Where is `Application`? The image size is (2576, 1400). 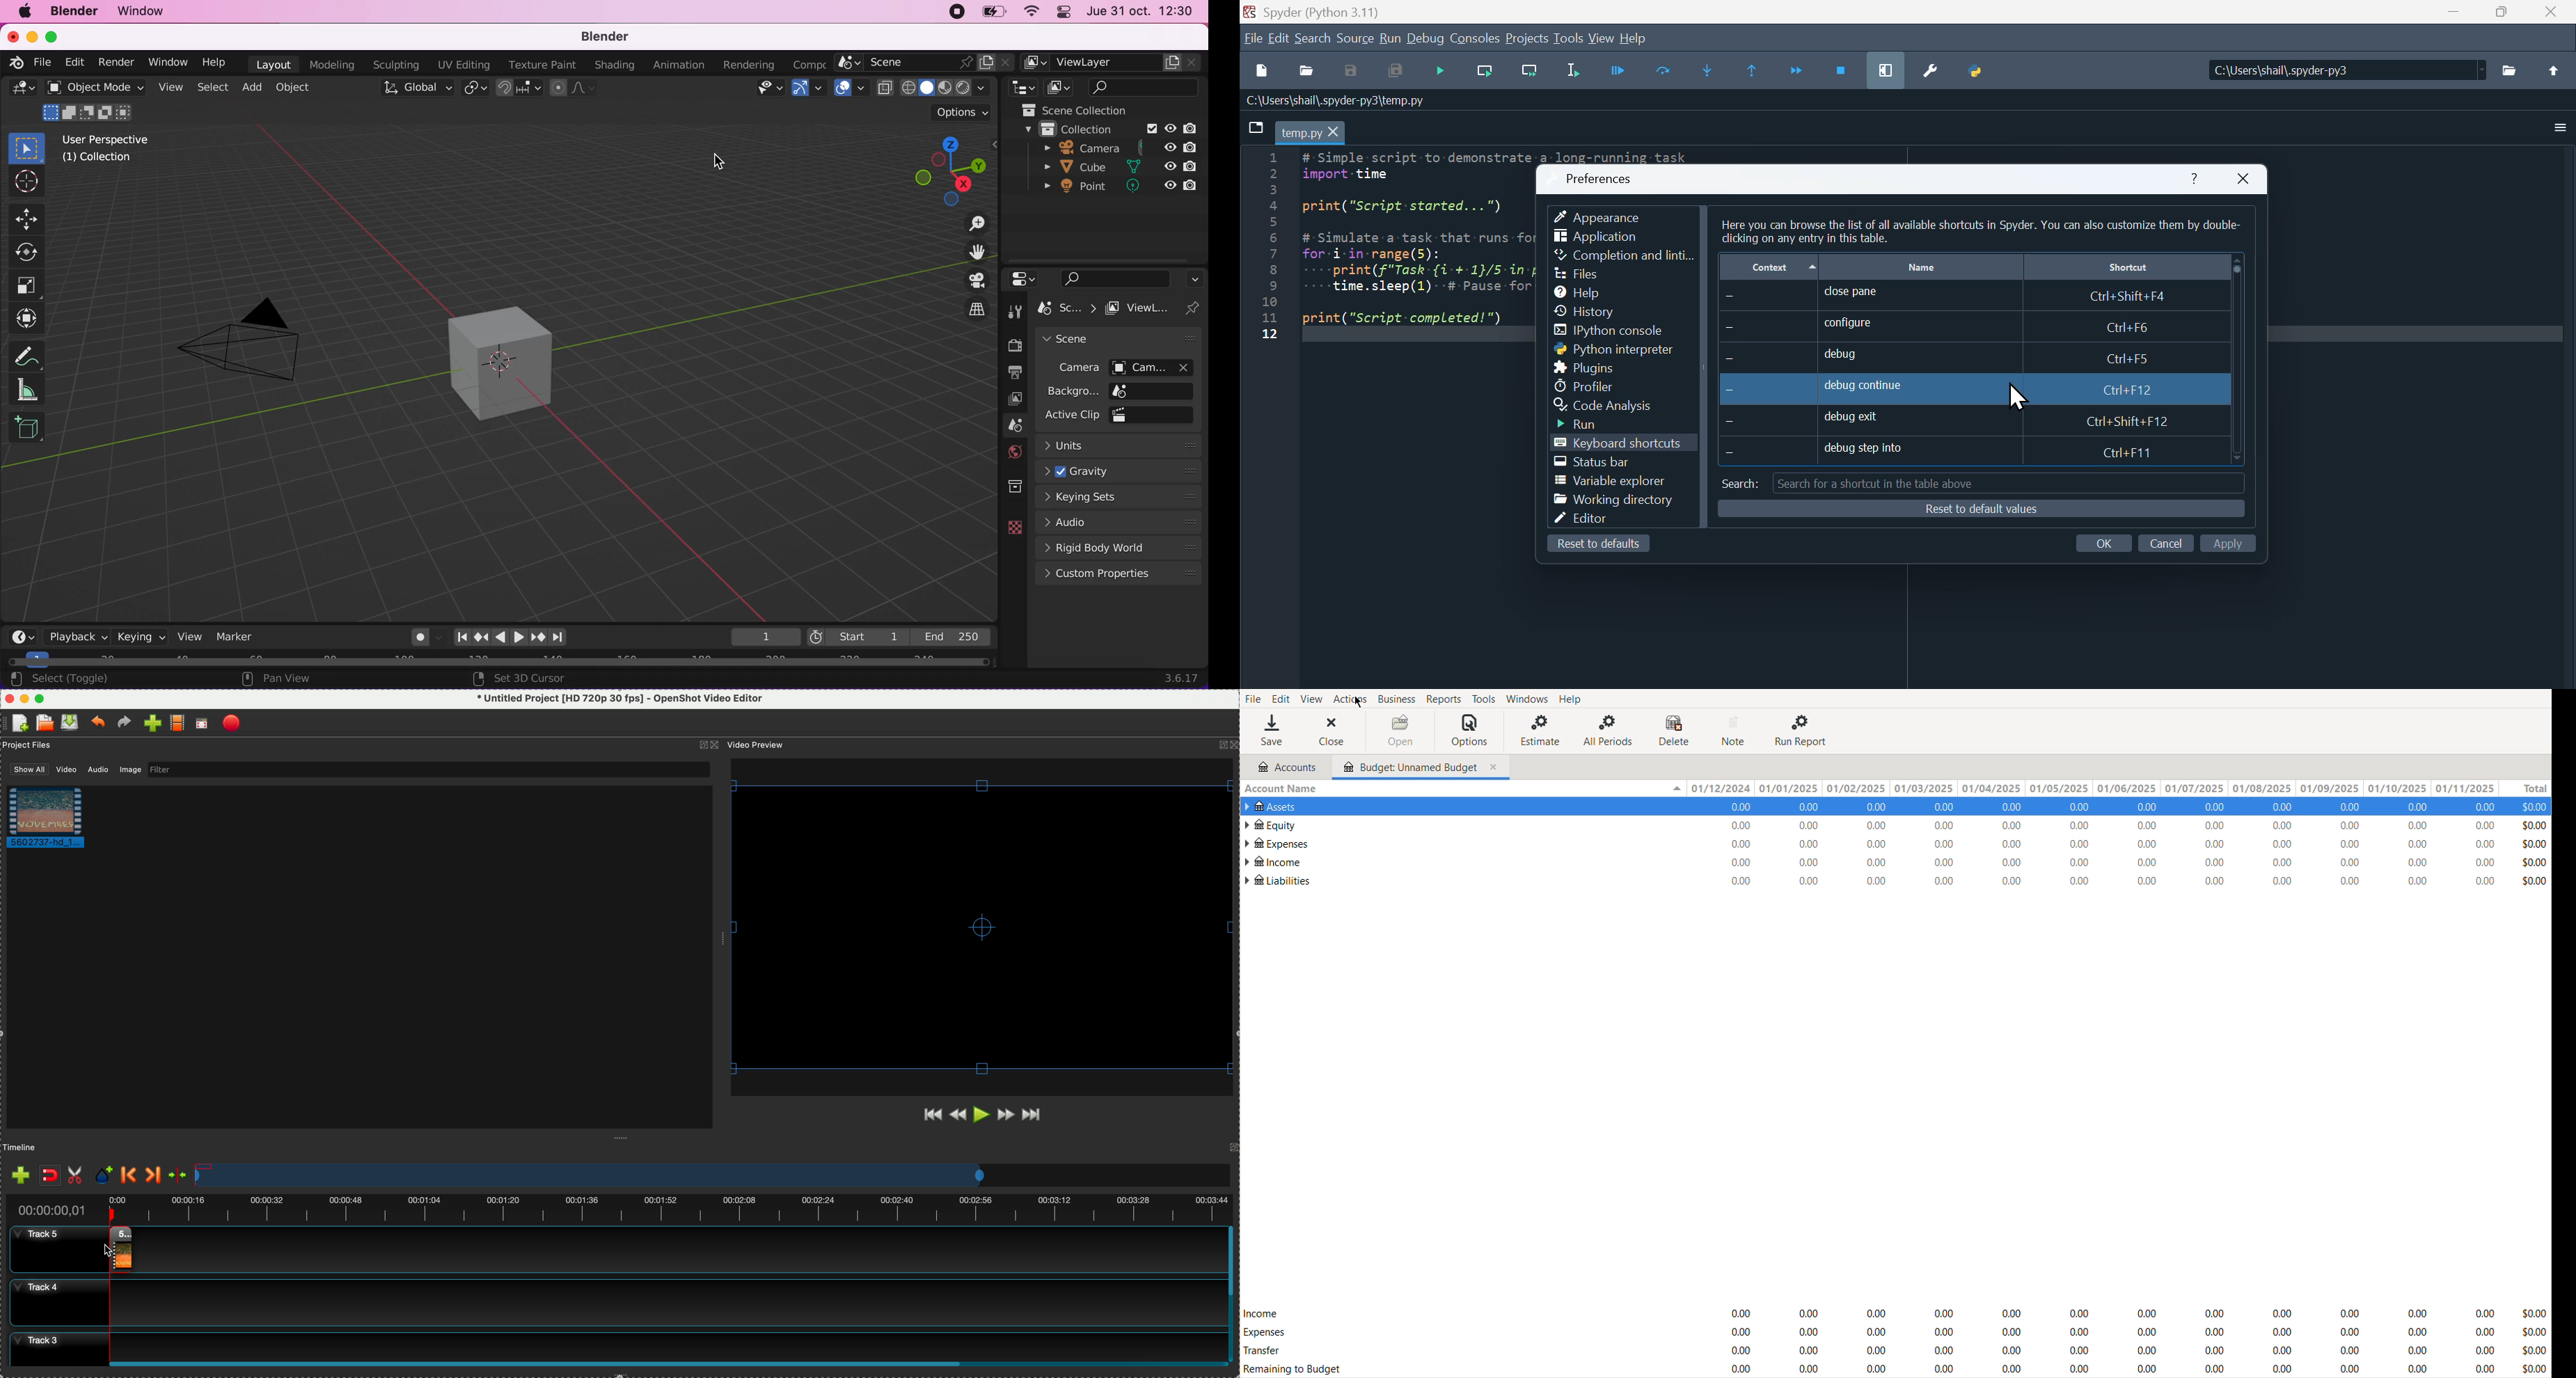
Application is located at coordinates (1597, 237).